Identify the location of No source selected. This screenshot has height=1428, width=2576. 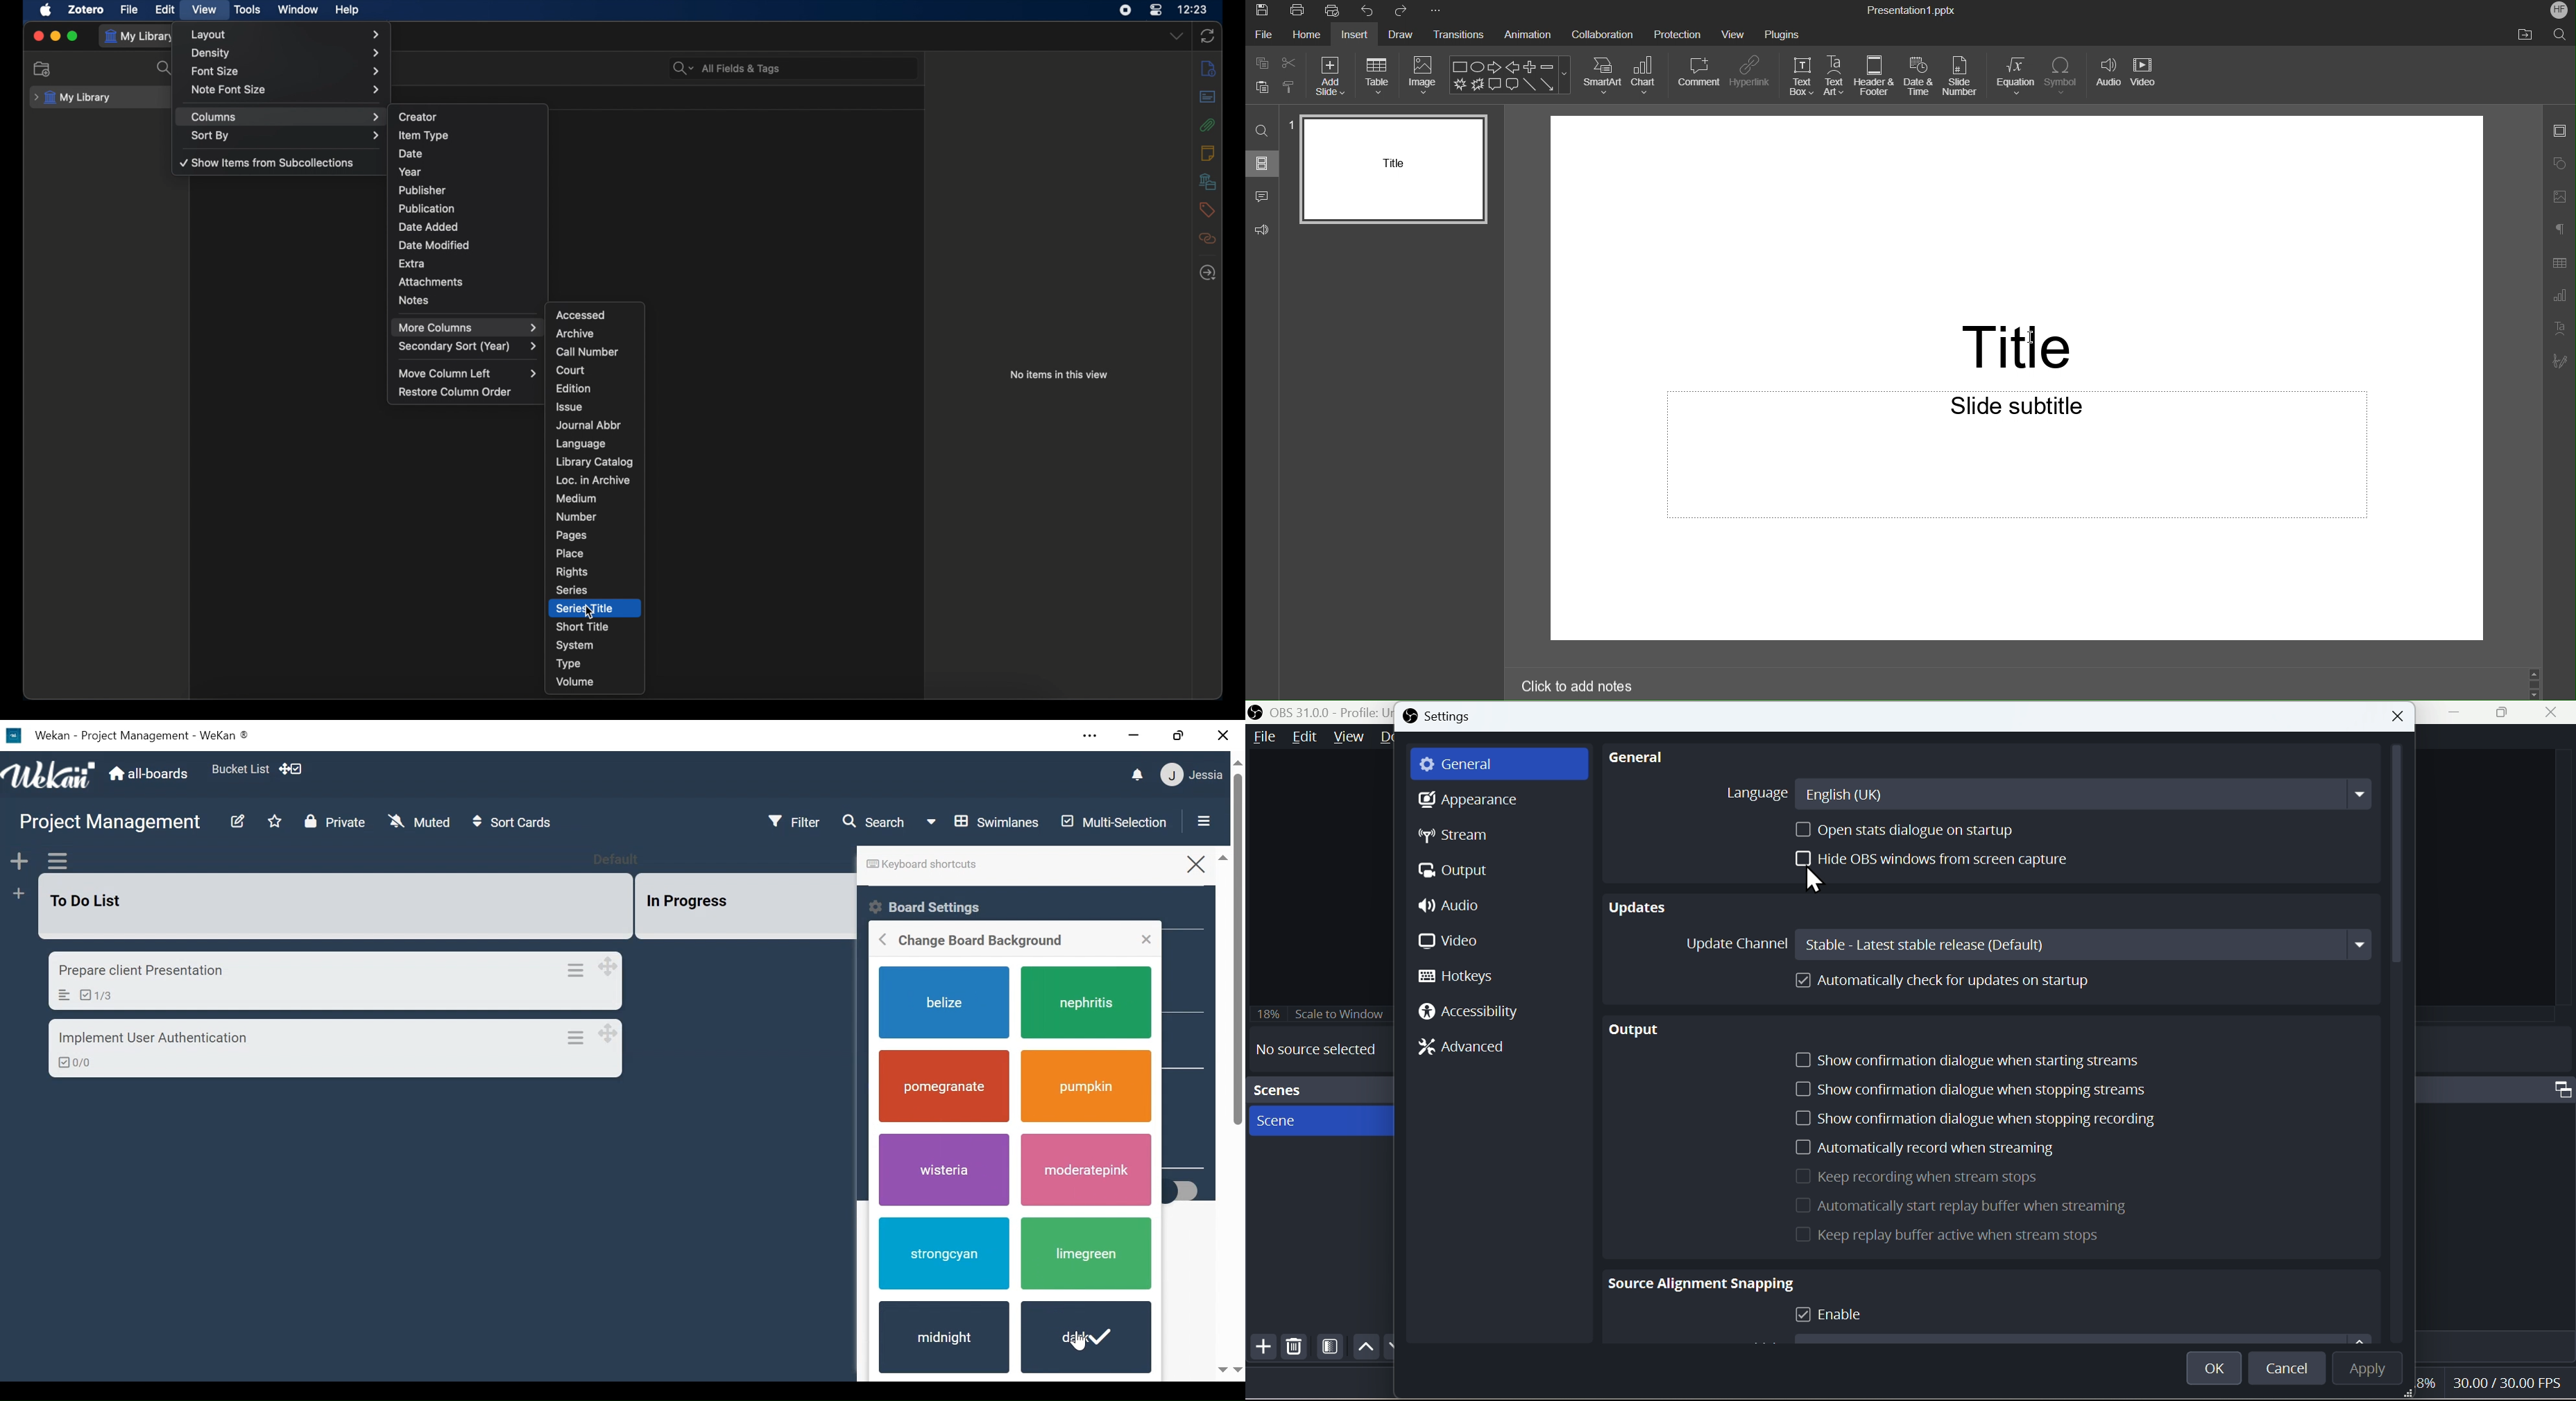
(1320, 1051).